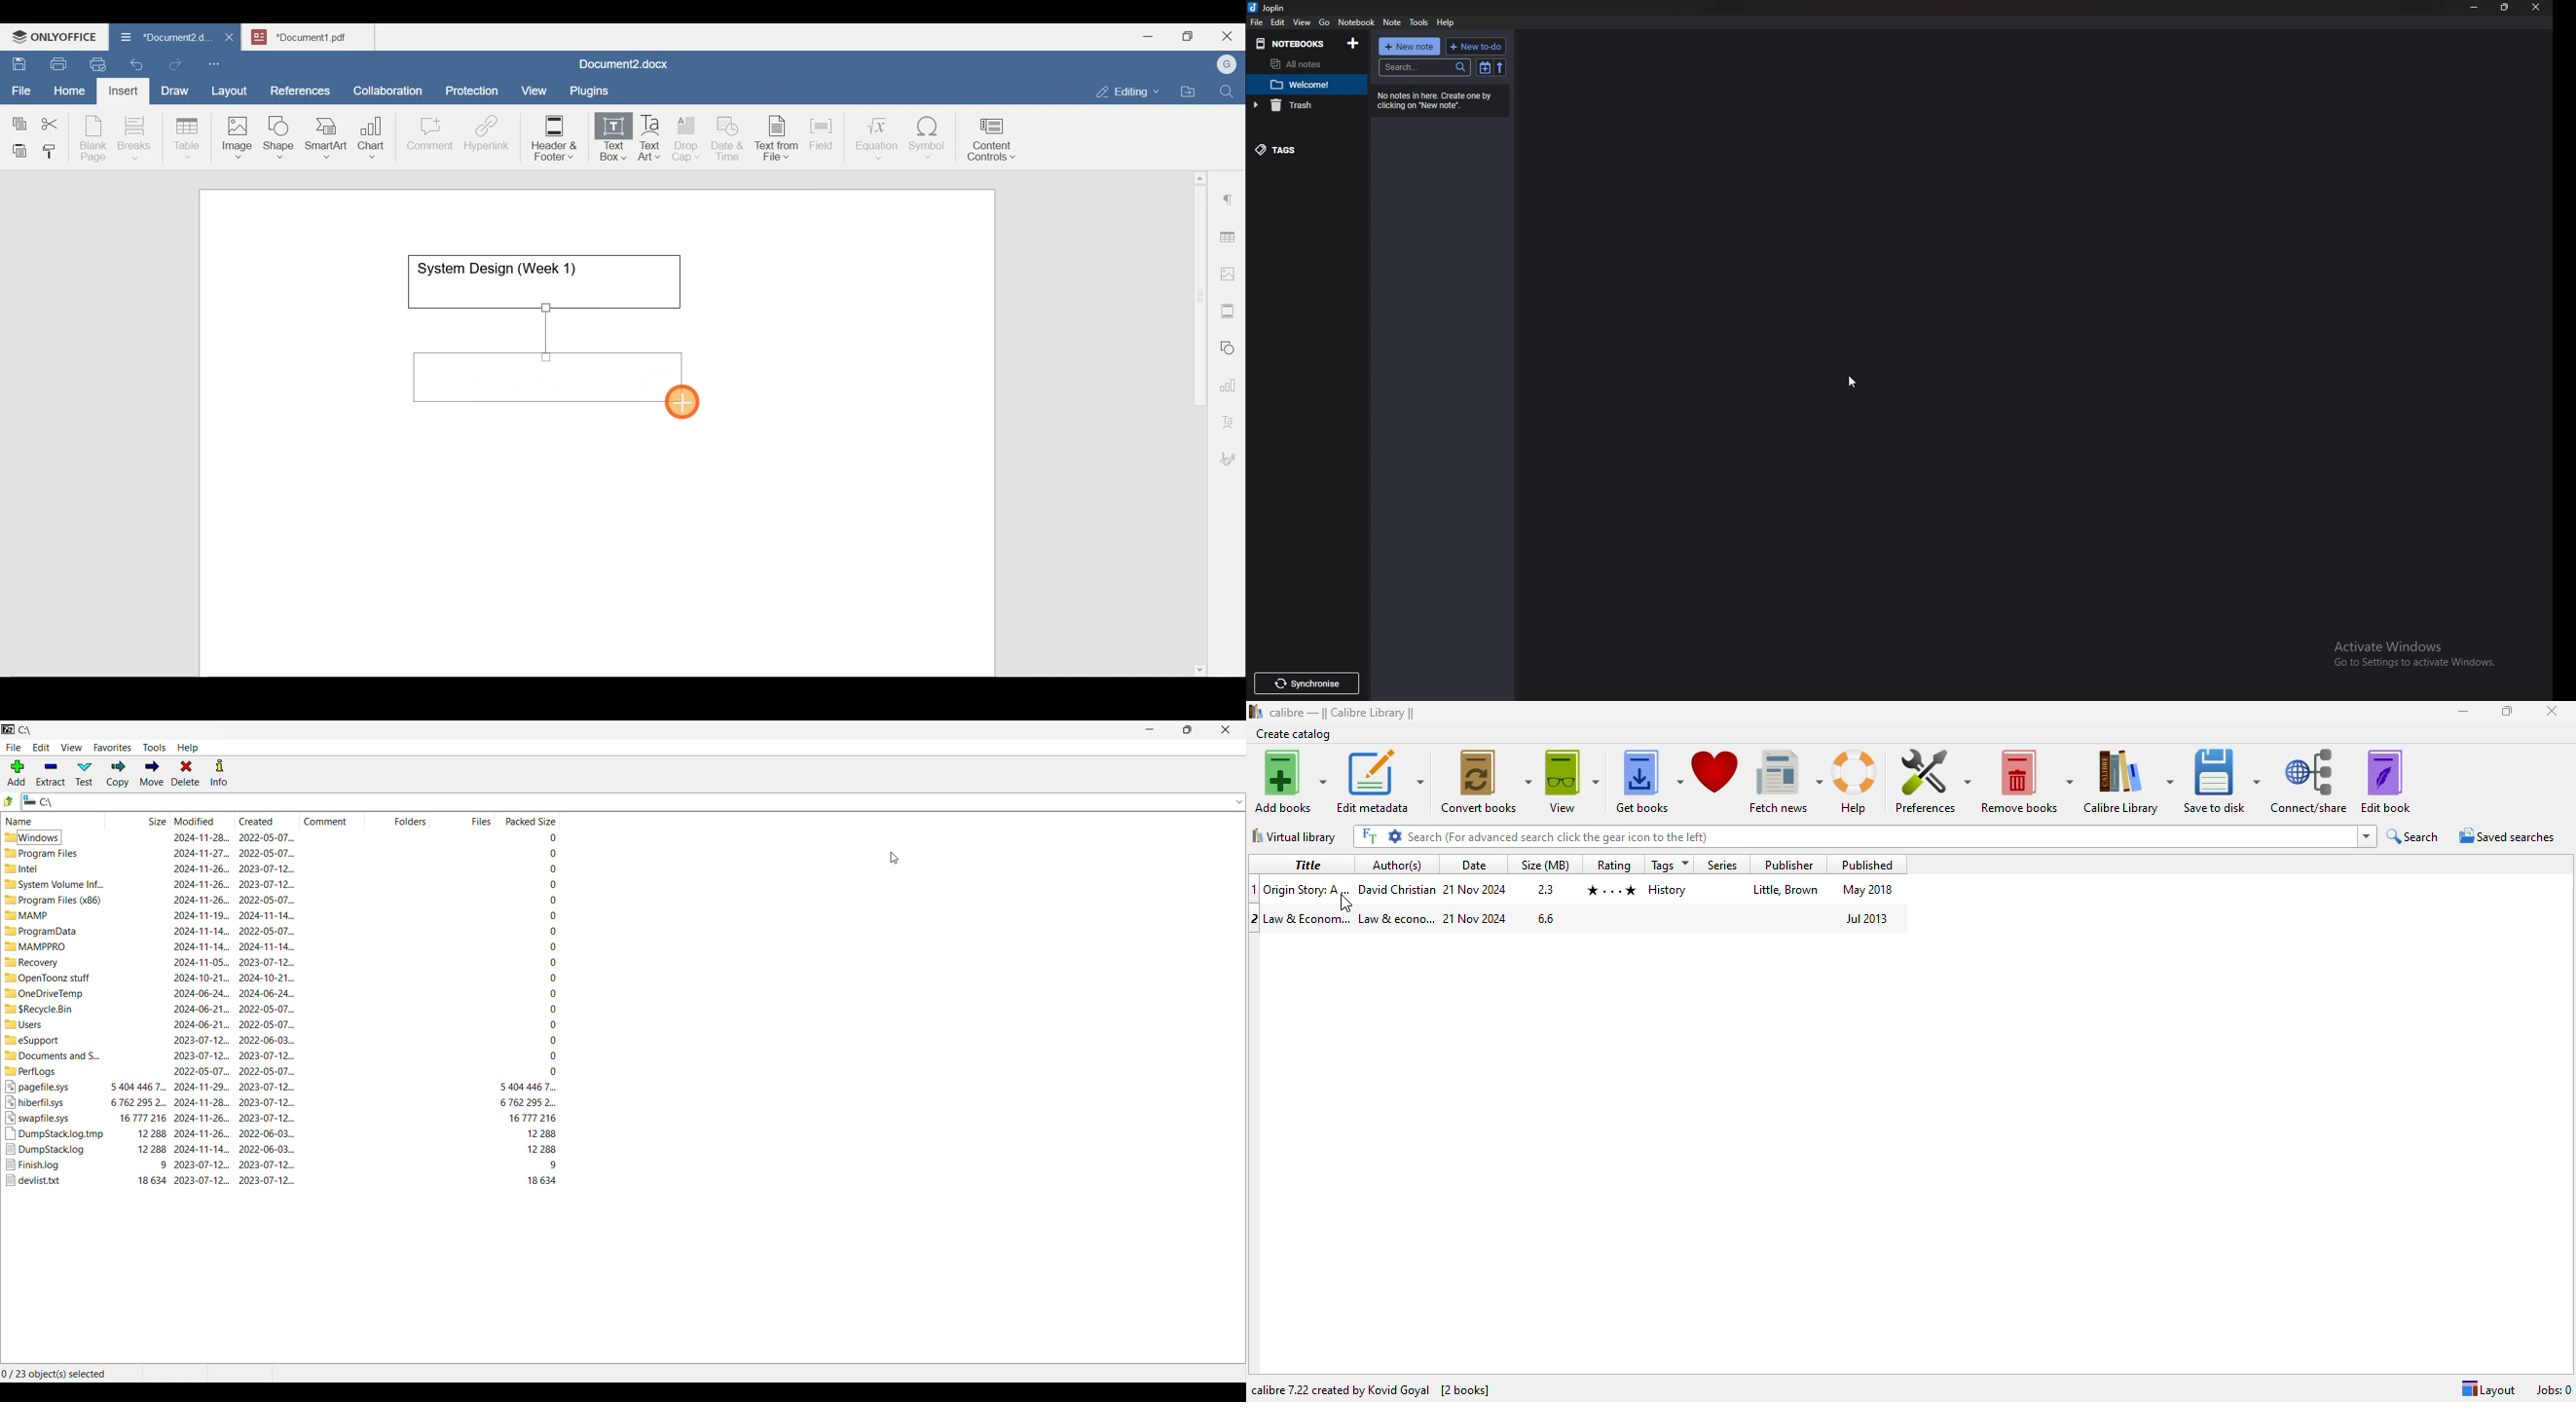  I want to click on Copy, so click(117, 774).